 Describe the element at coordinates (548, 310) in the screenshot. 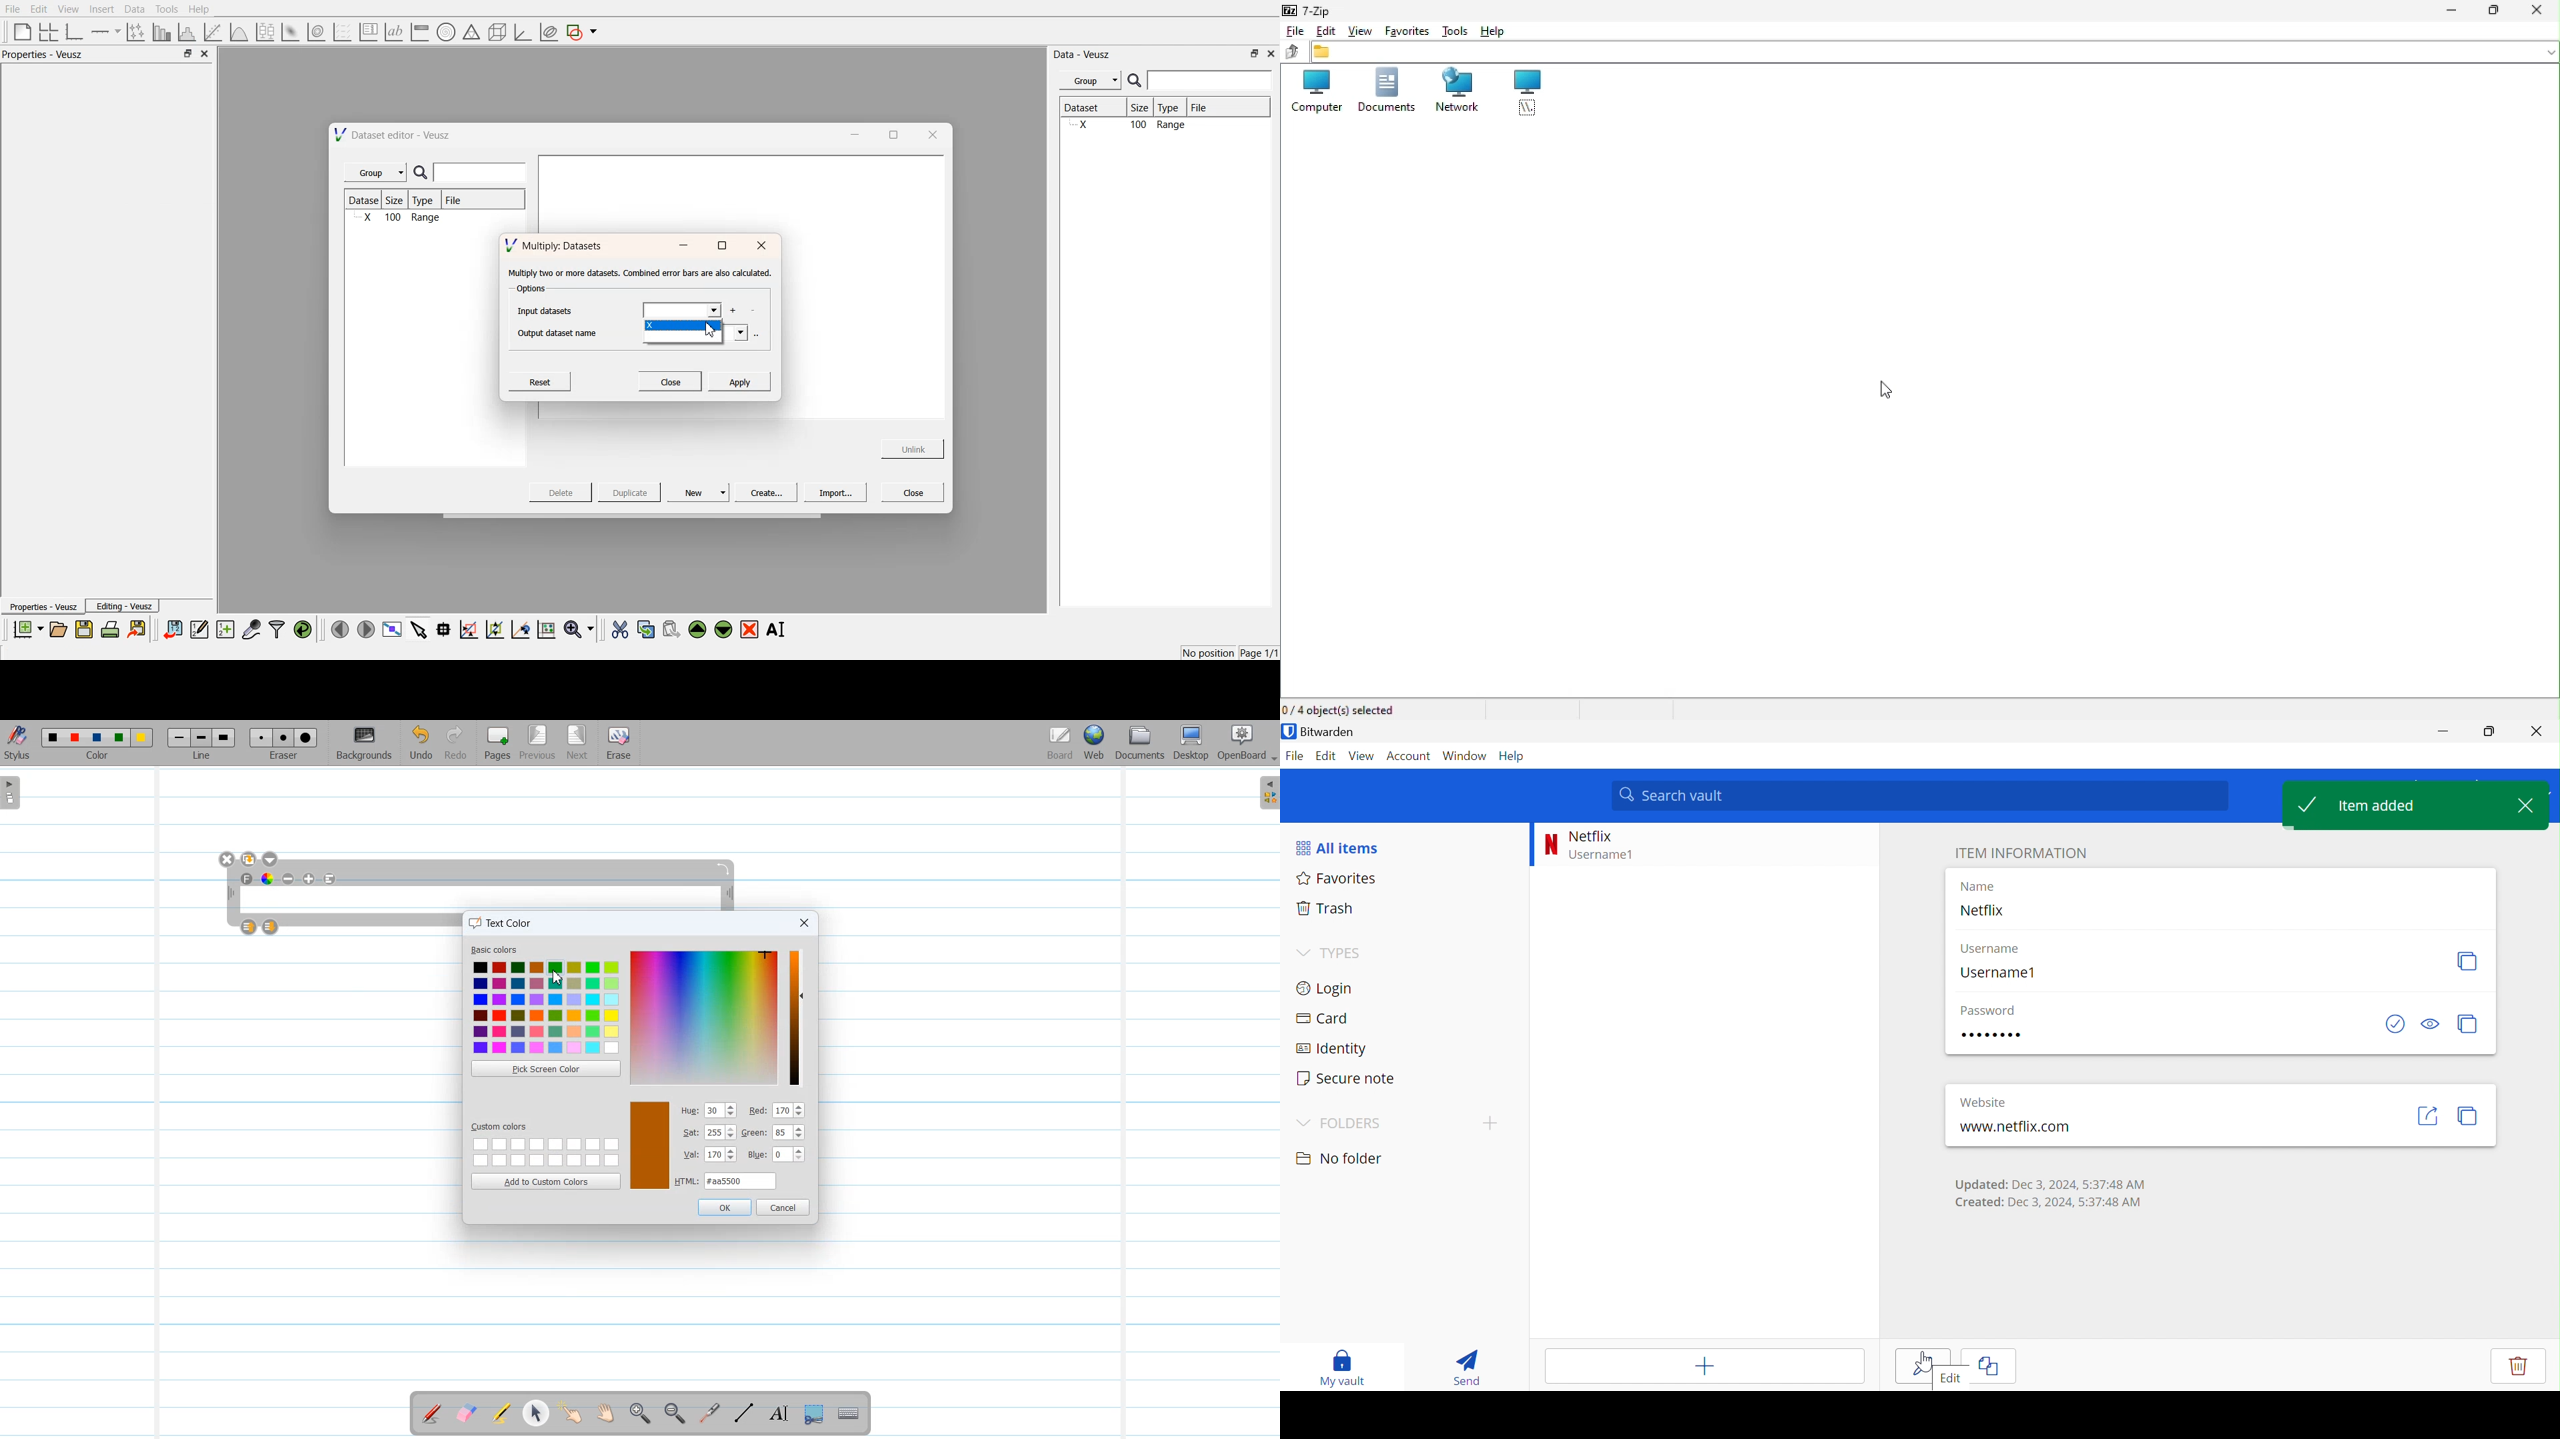

I see `Input datasets` at that location.